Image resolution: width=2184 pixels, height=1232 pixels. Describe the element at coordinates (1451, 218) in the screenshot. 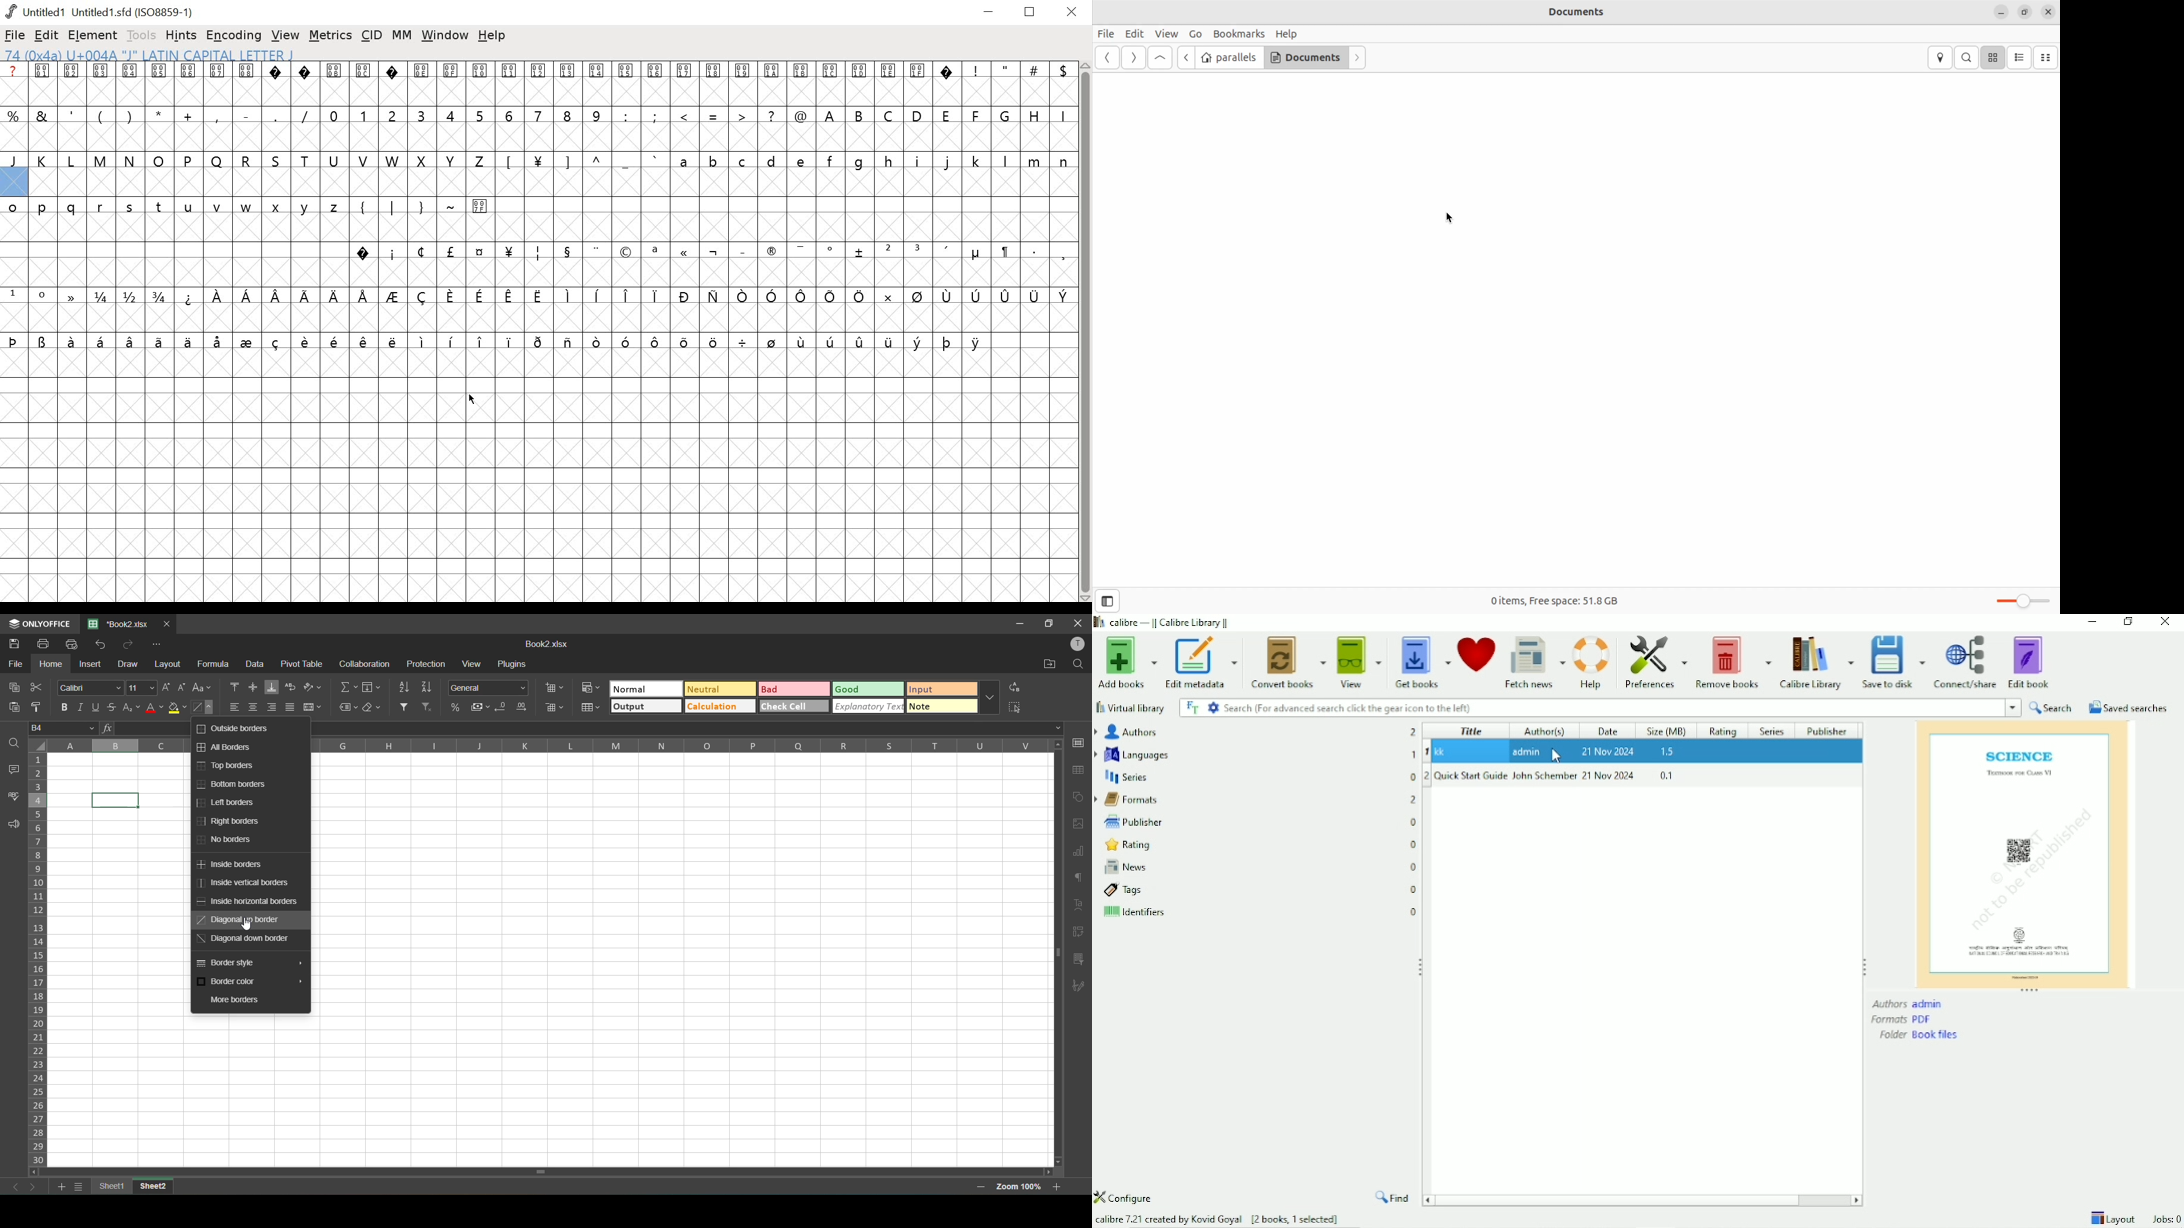

I see `cursor` at that location.